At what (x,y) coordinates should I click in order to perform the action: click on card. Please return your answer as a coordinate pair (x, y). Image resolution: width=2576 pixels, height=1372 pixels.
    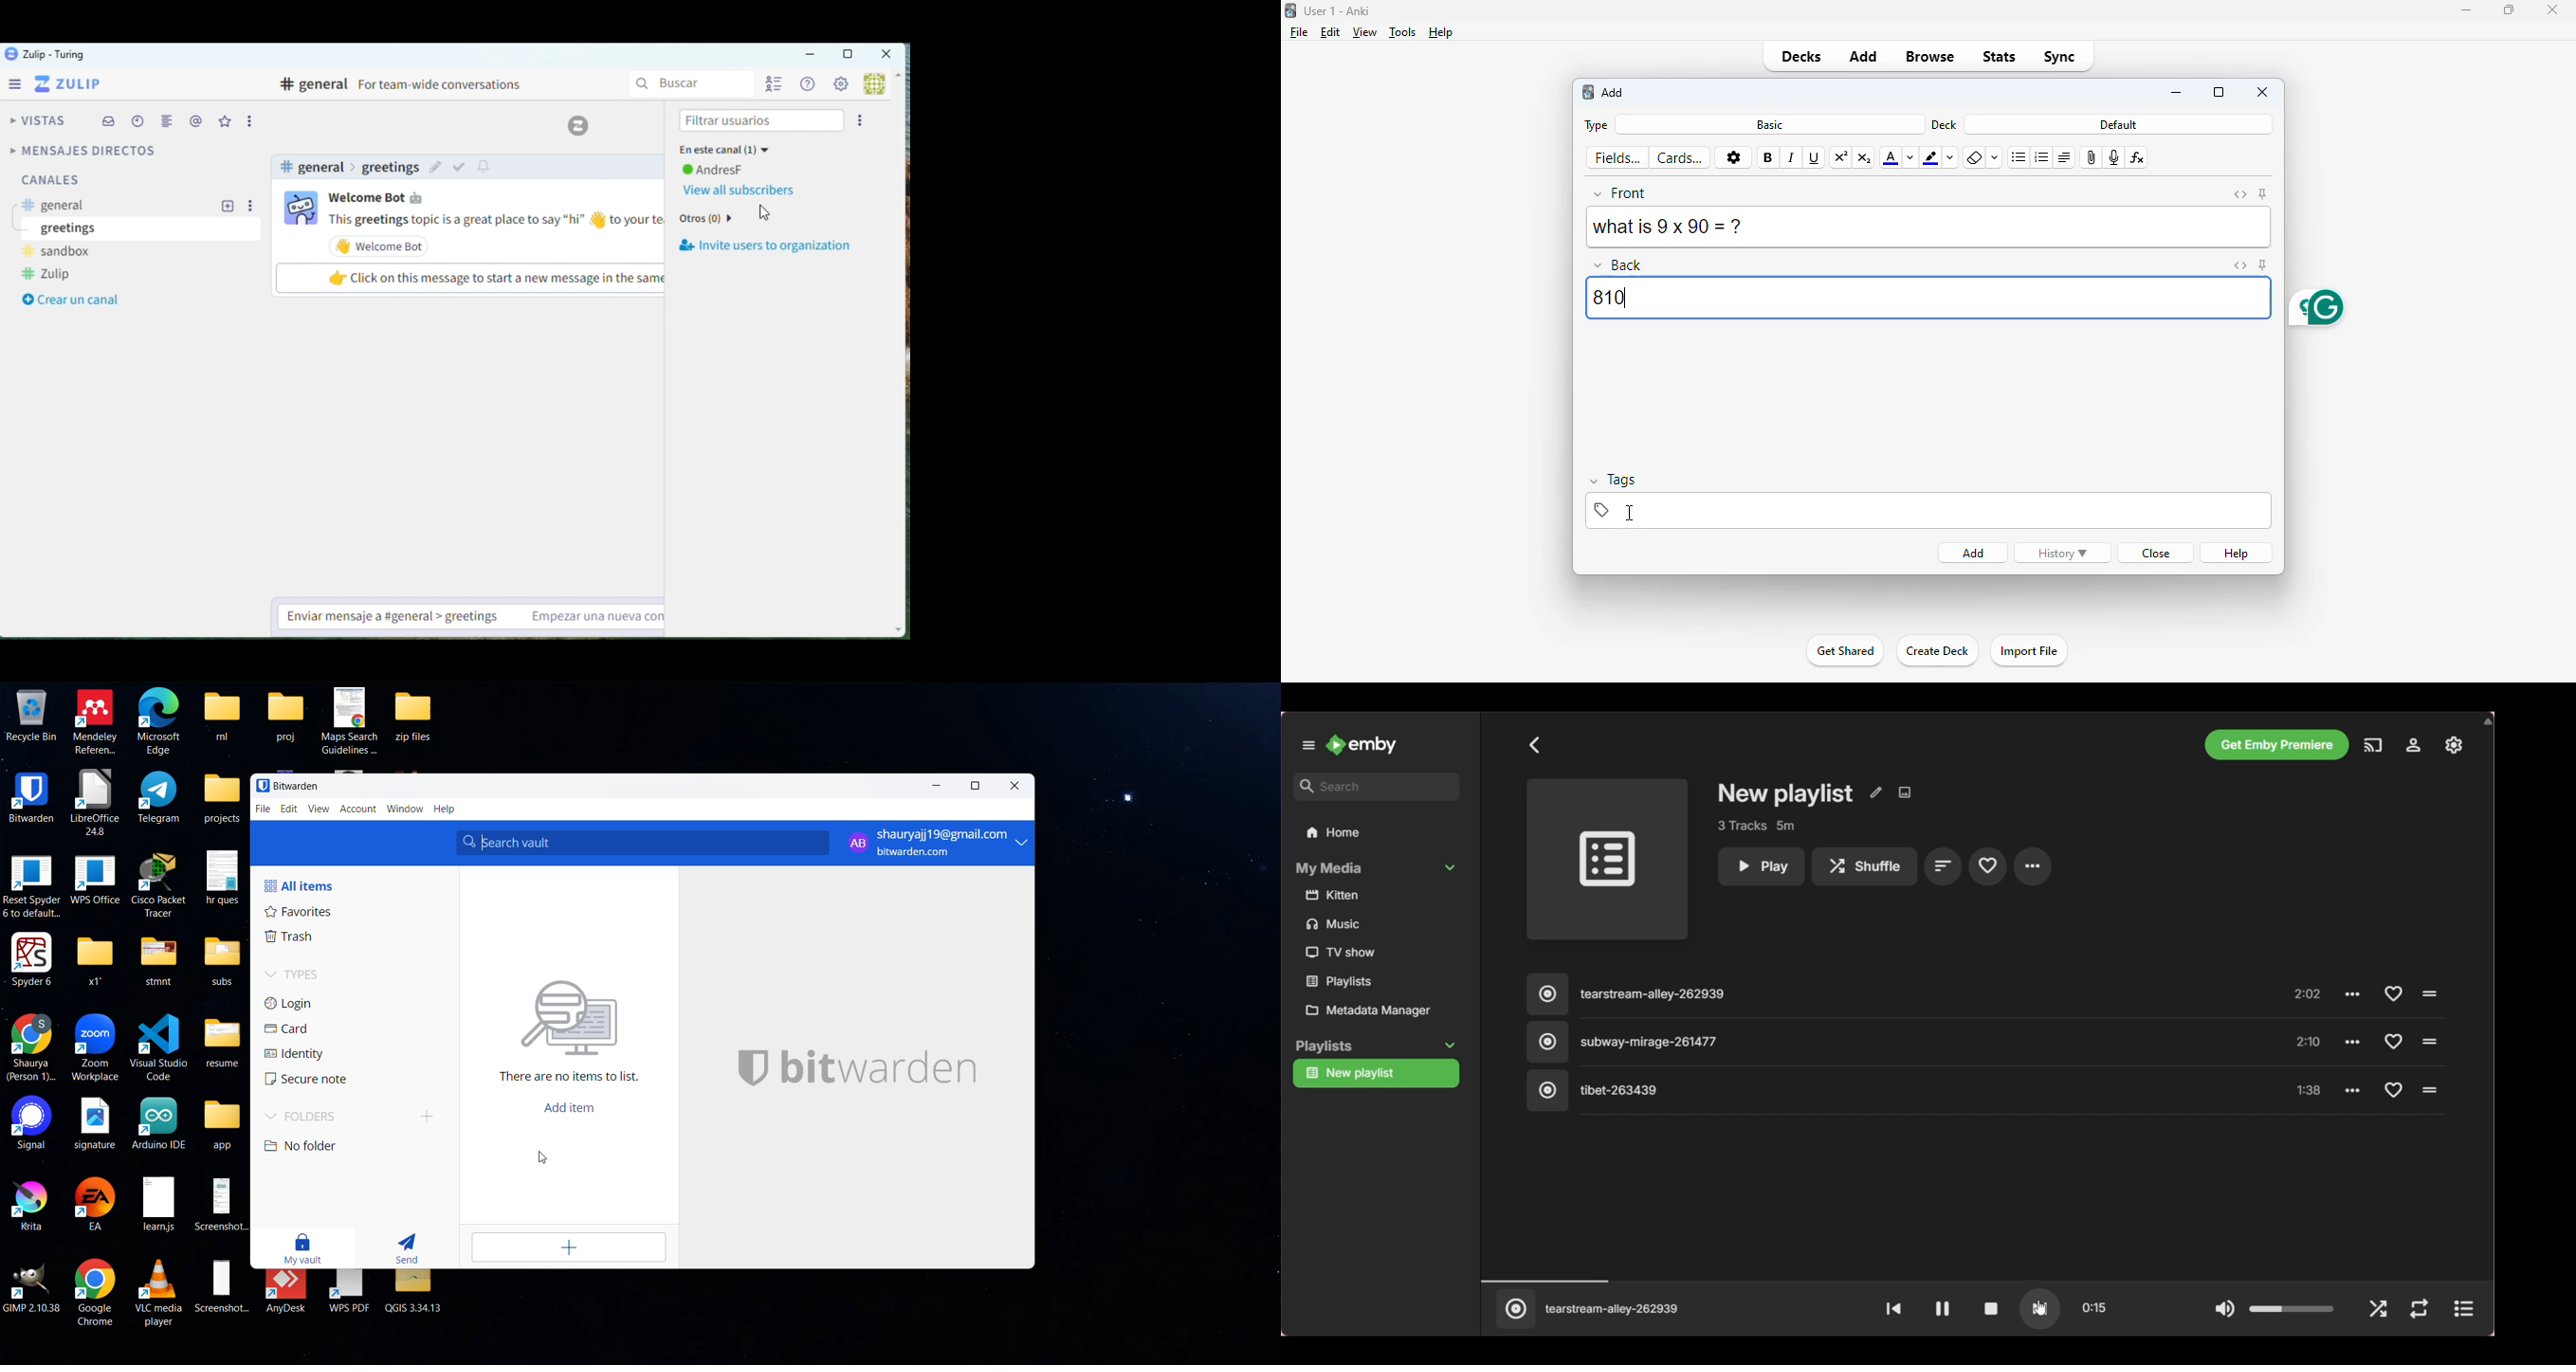
    Looking at the image, I should click on (309, 1030).